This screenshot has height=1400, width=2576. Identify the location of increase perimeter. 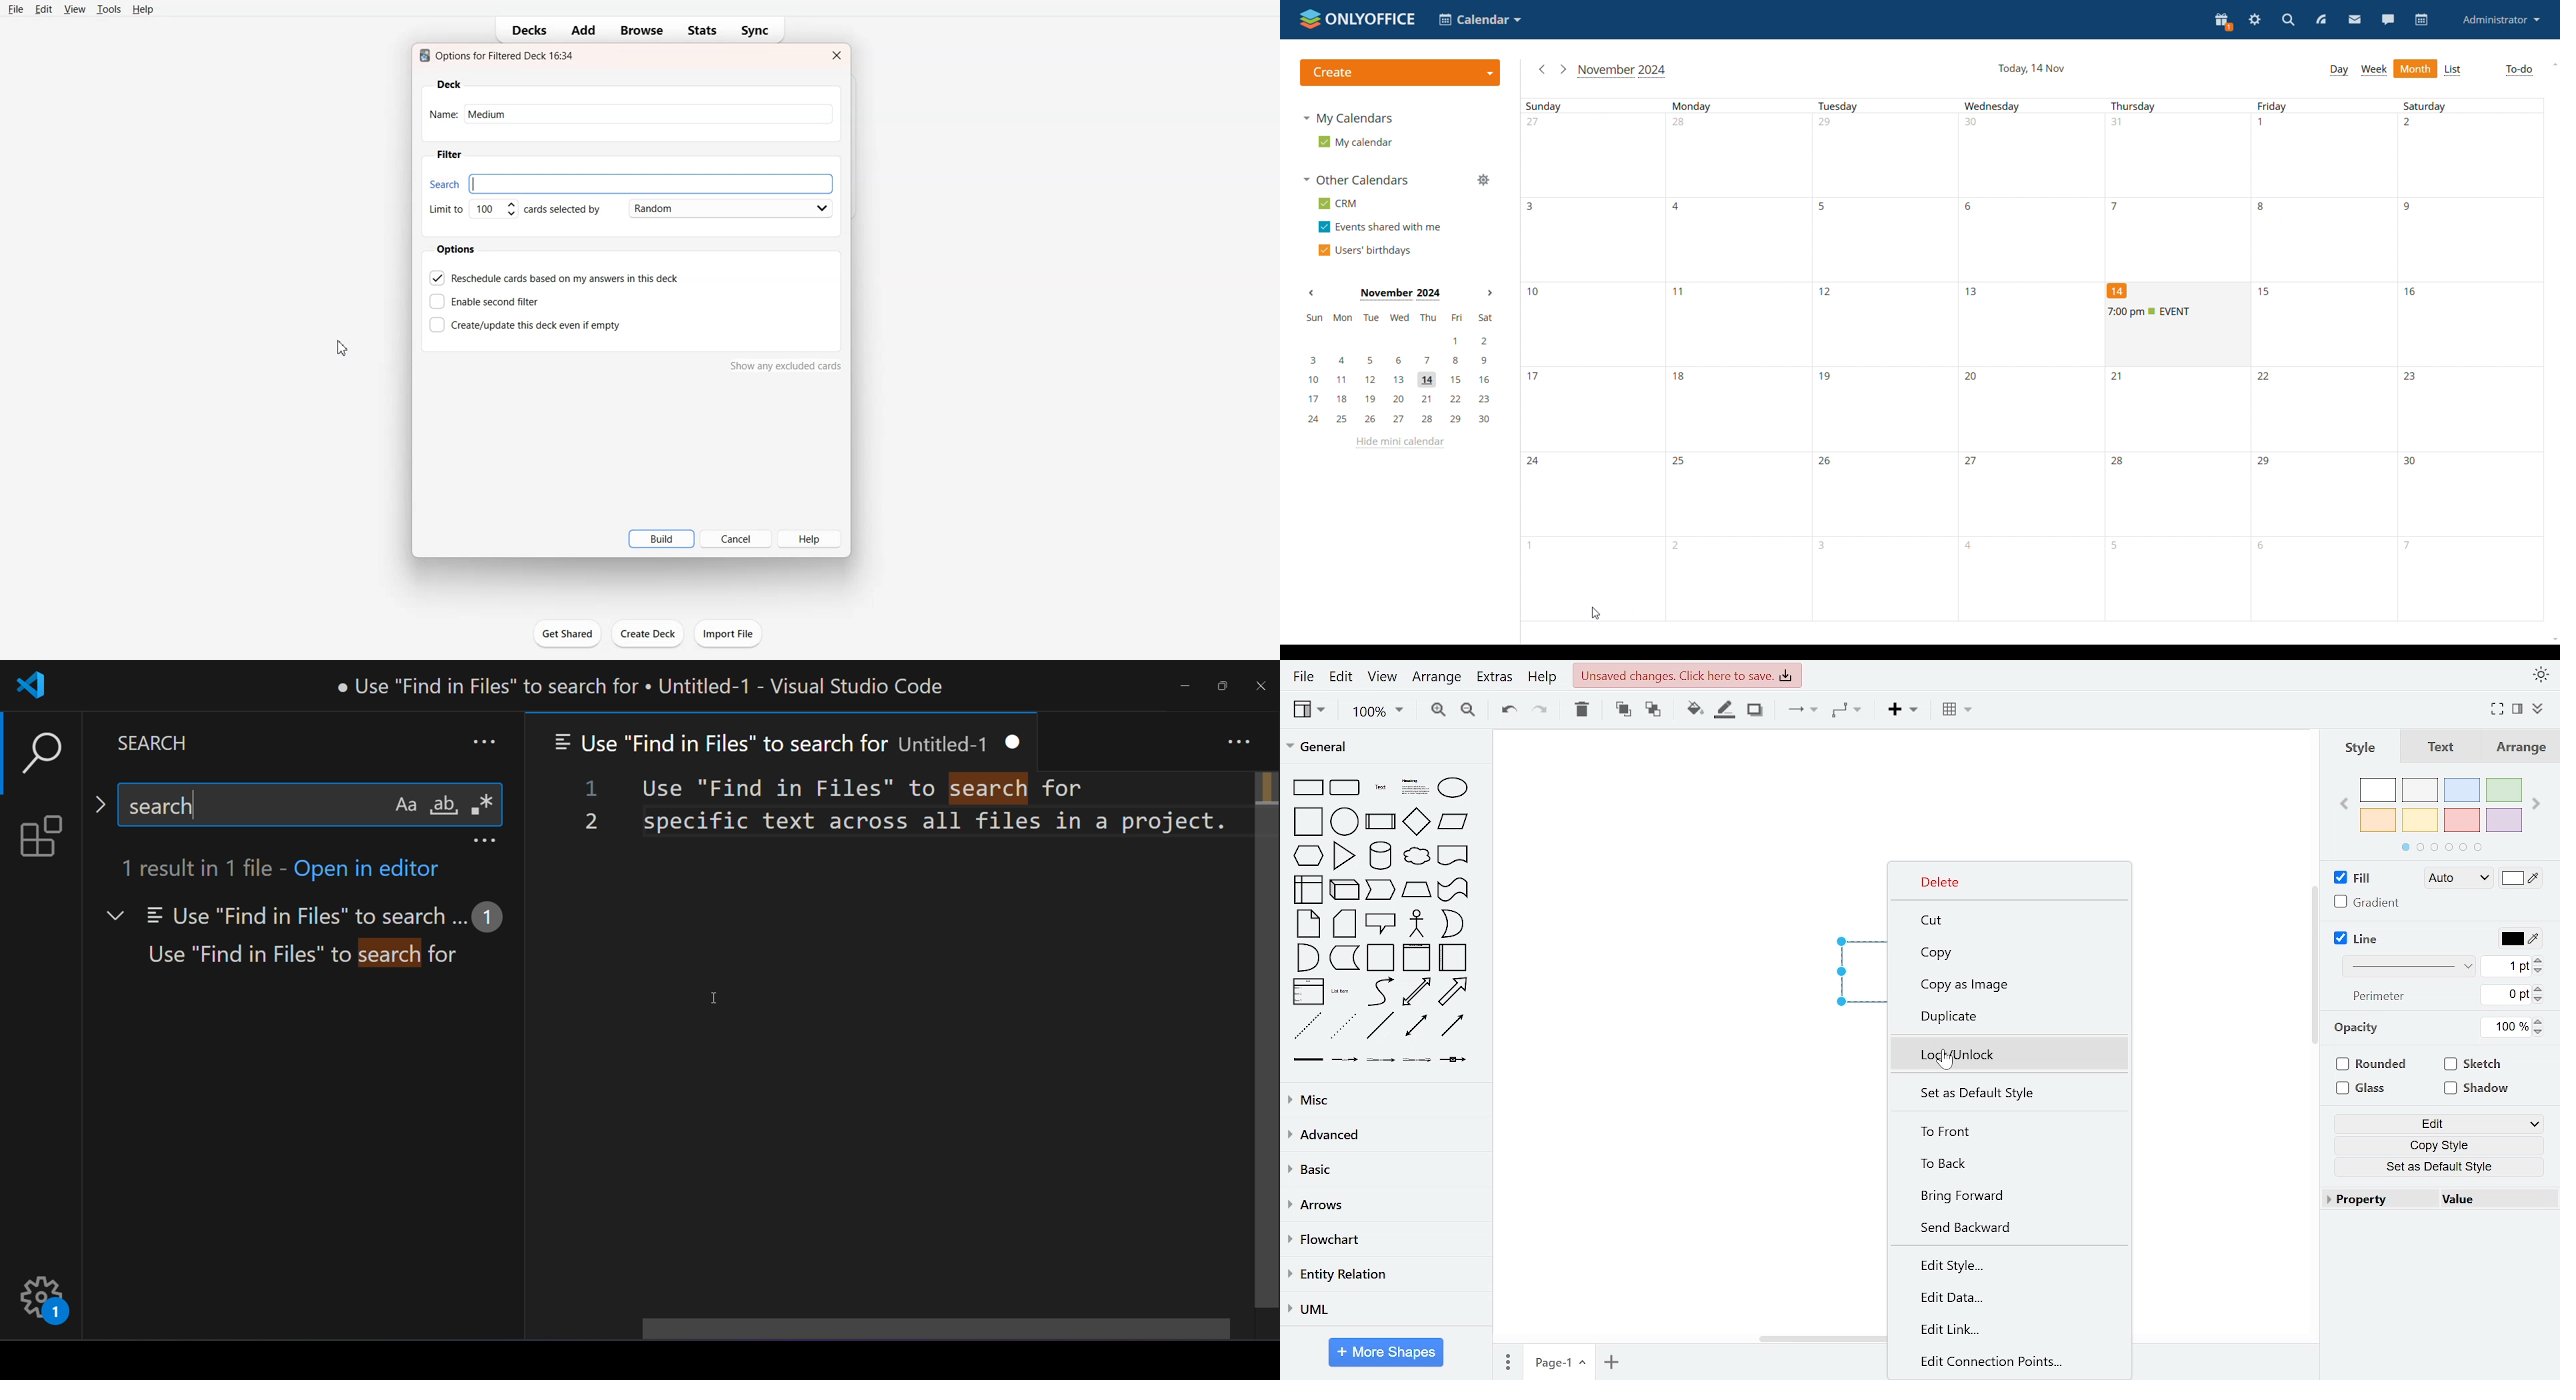
(2541, 988).